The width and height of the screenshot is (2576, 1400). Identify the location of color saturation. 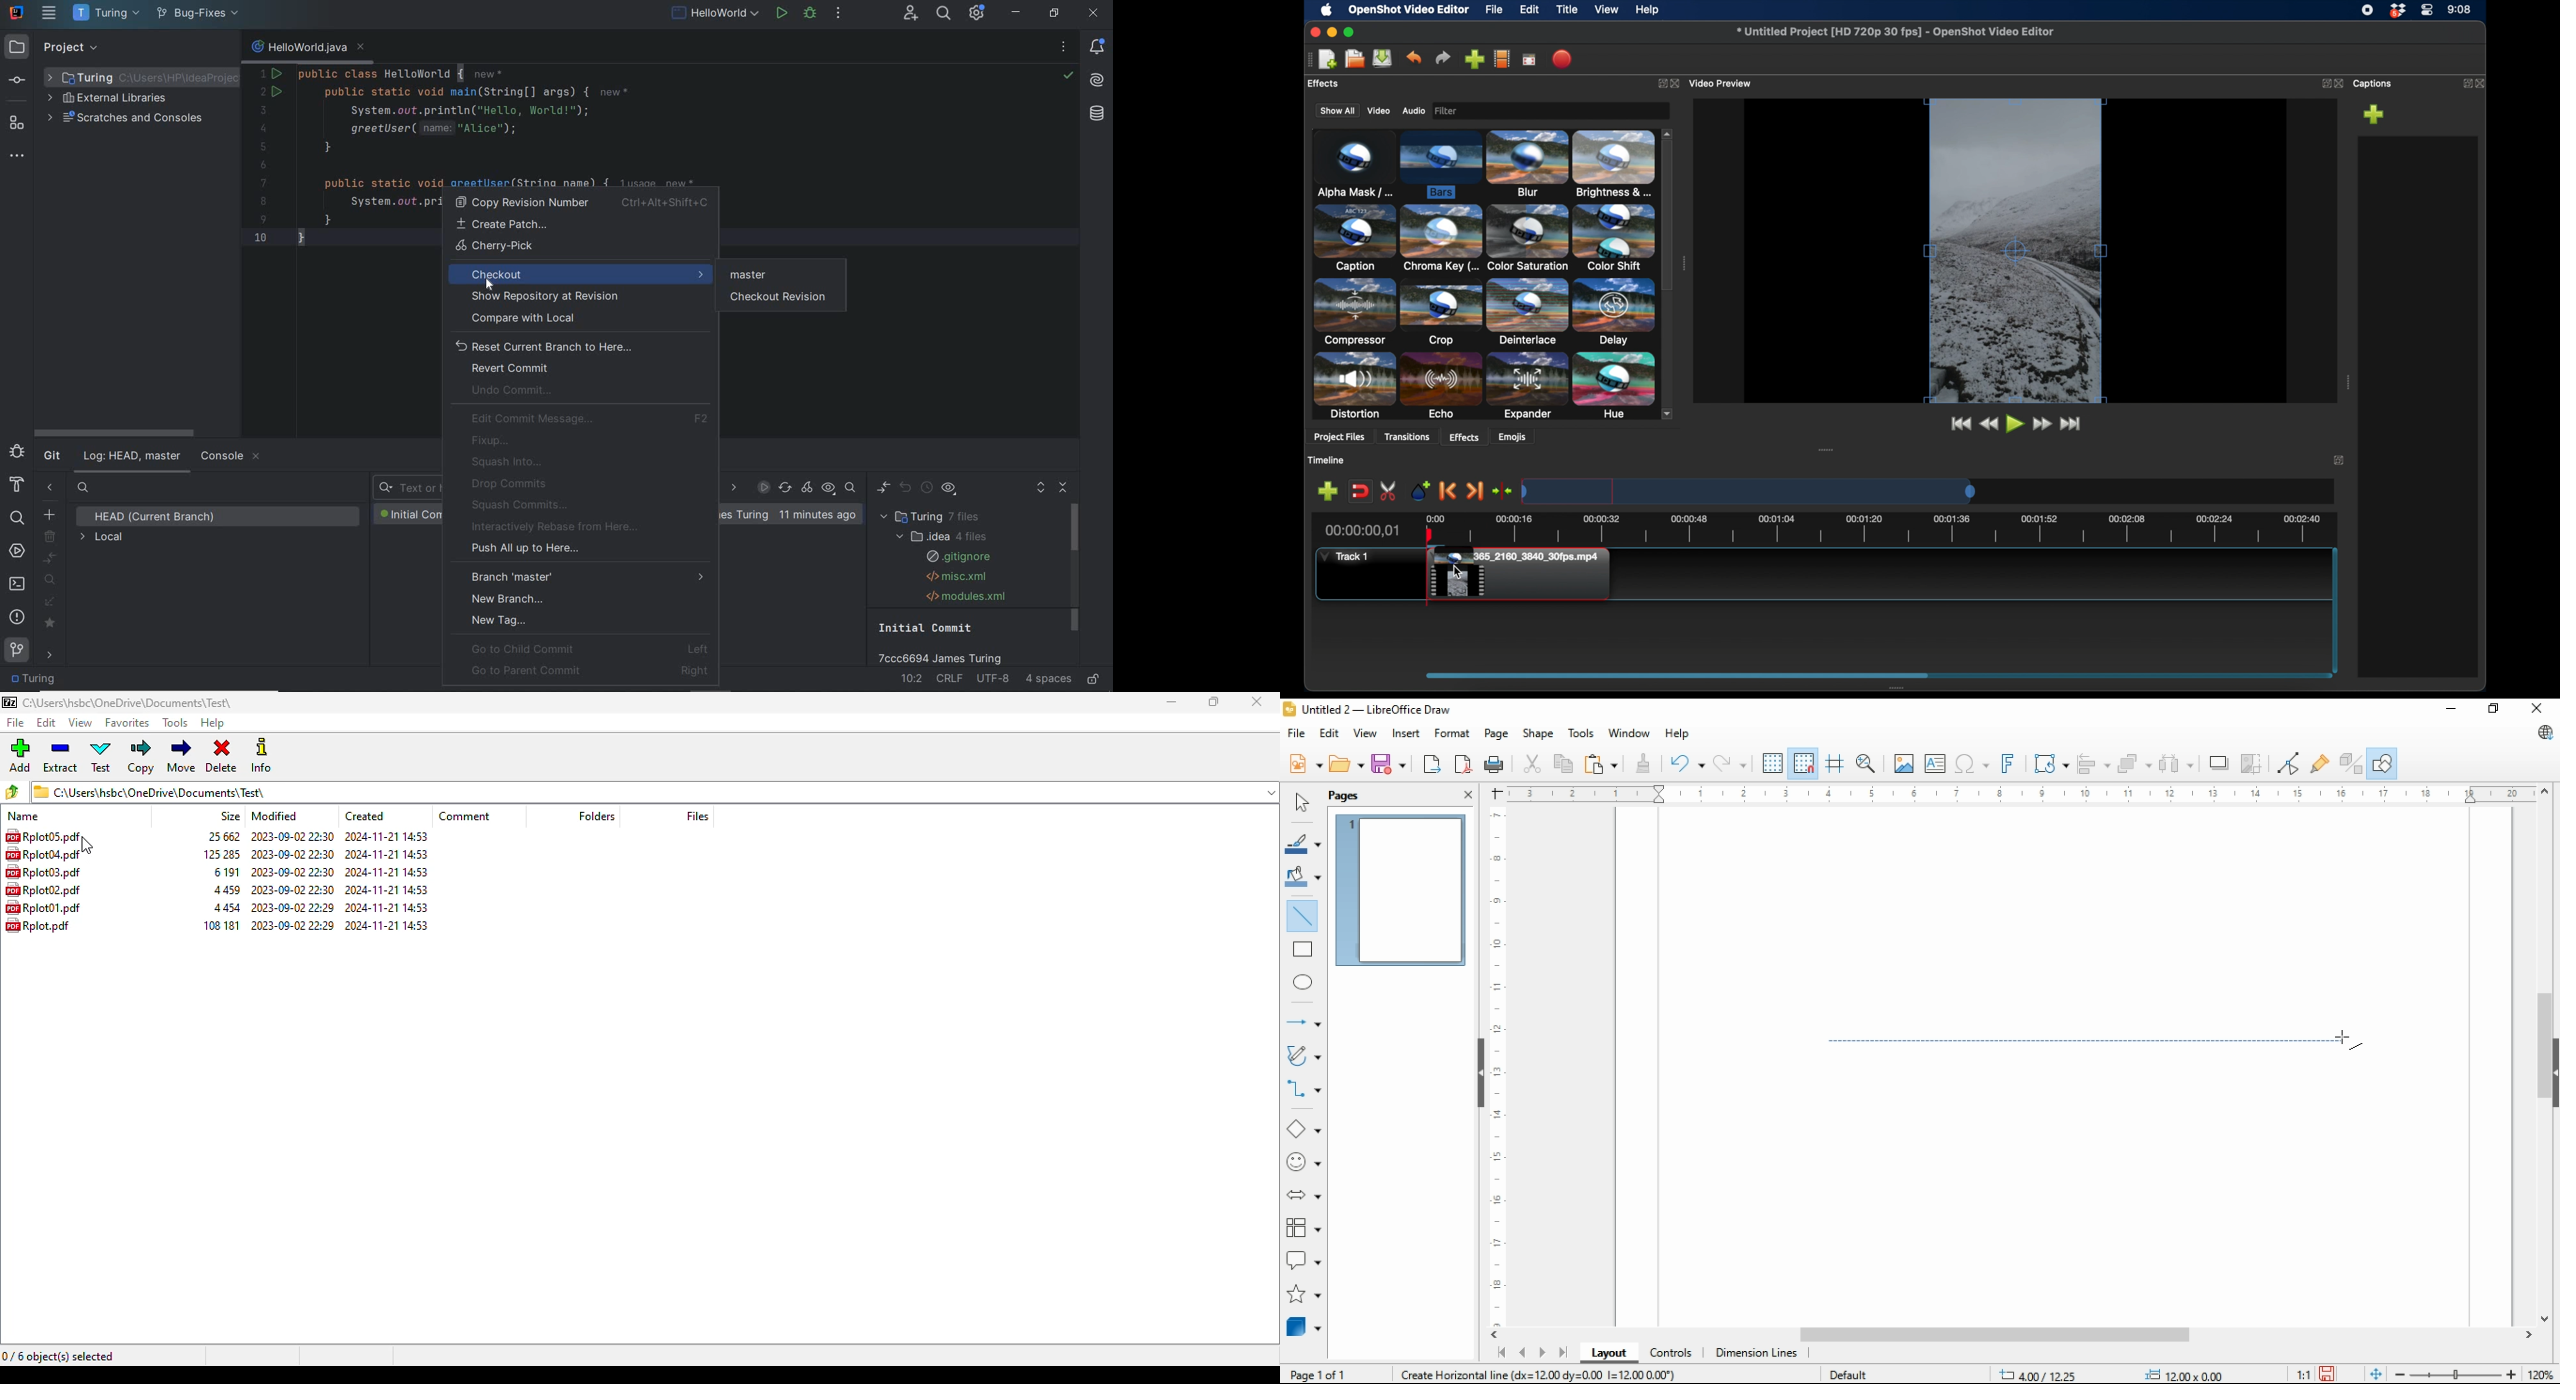
(1527, 238).